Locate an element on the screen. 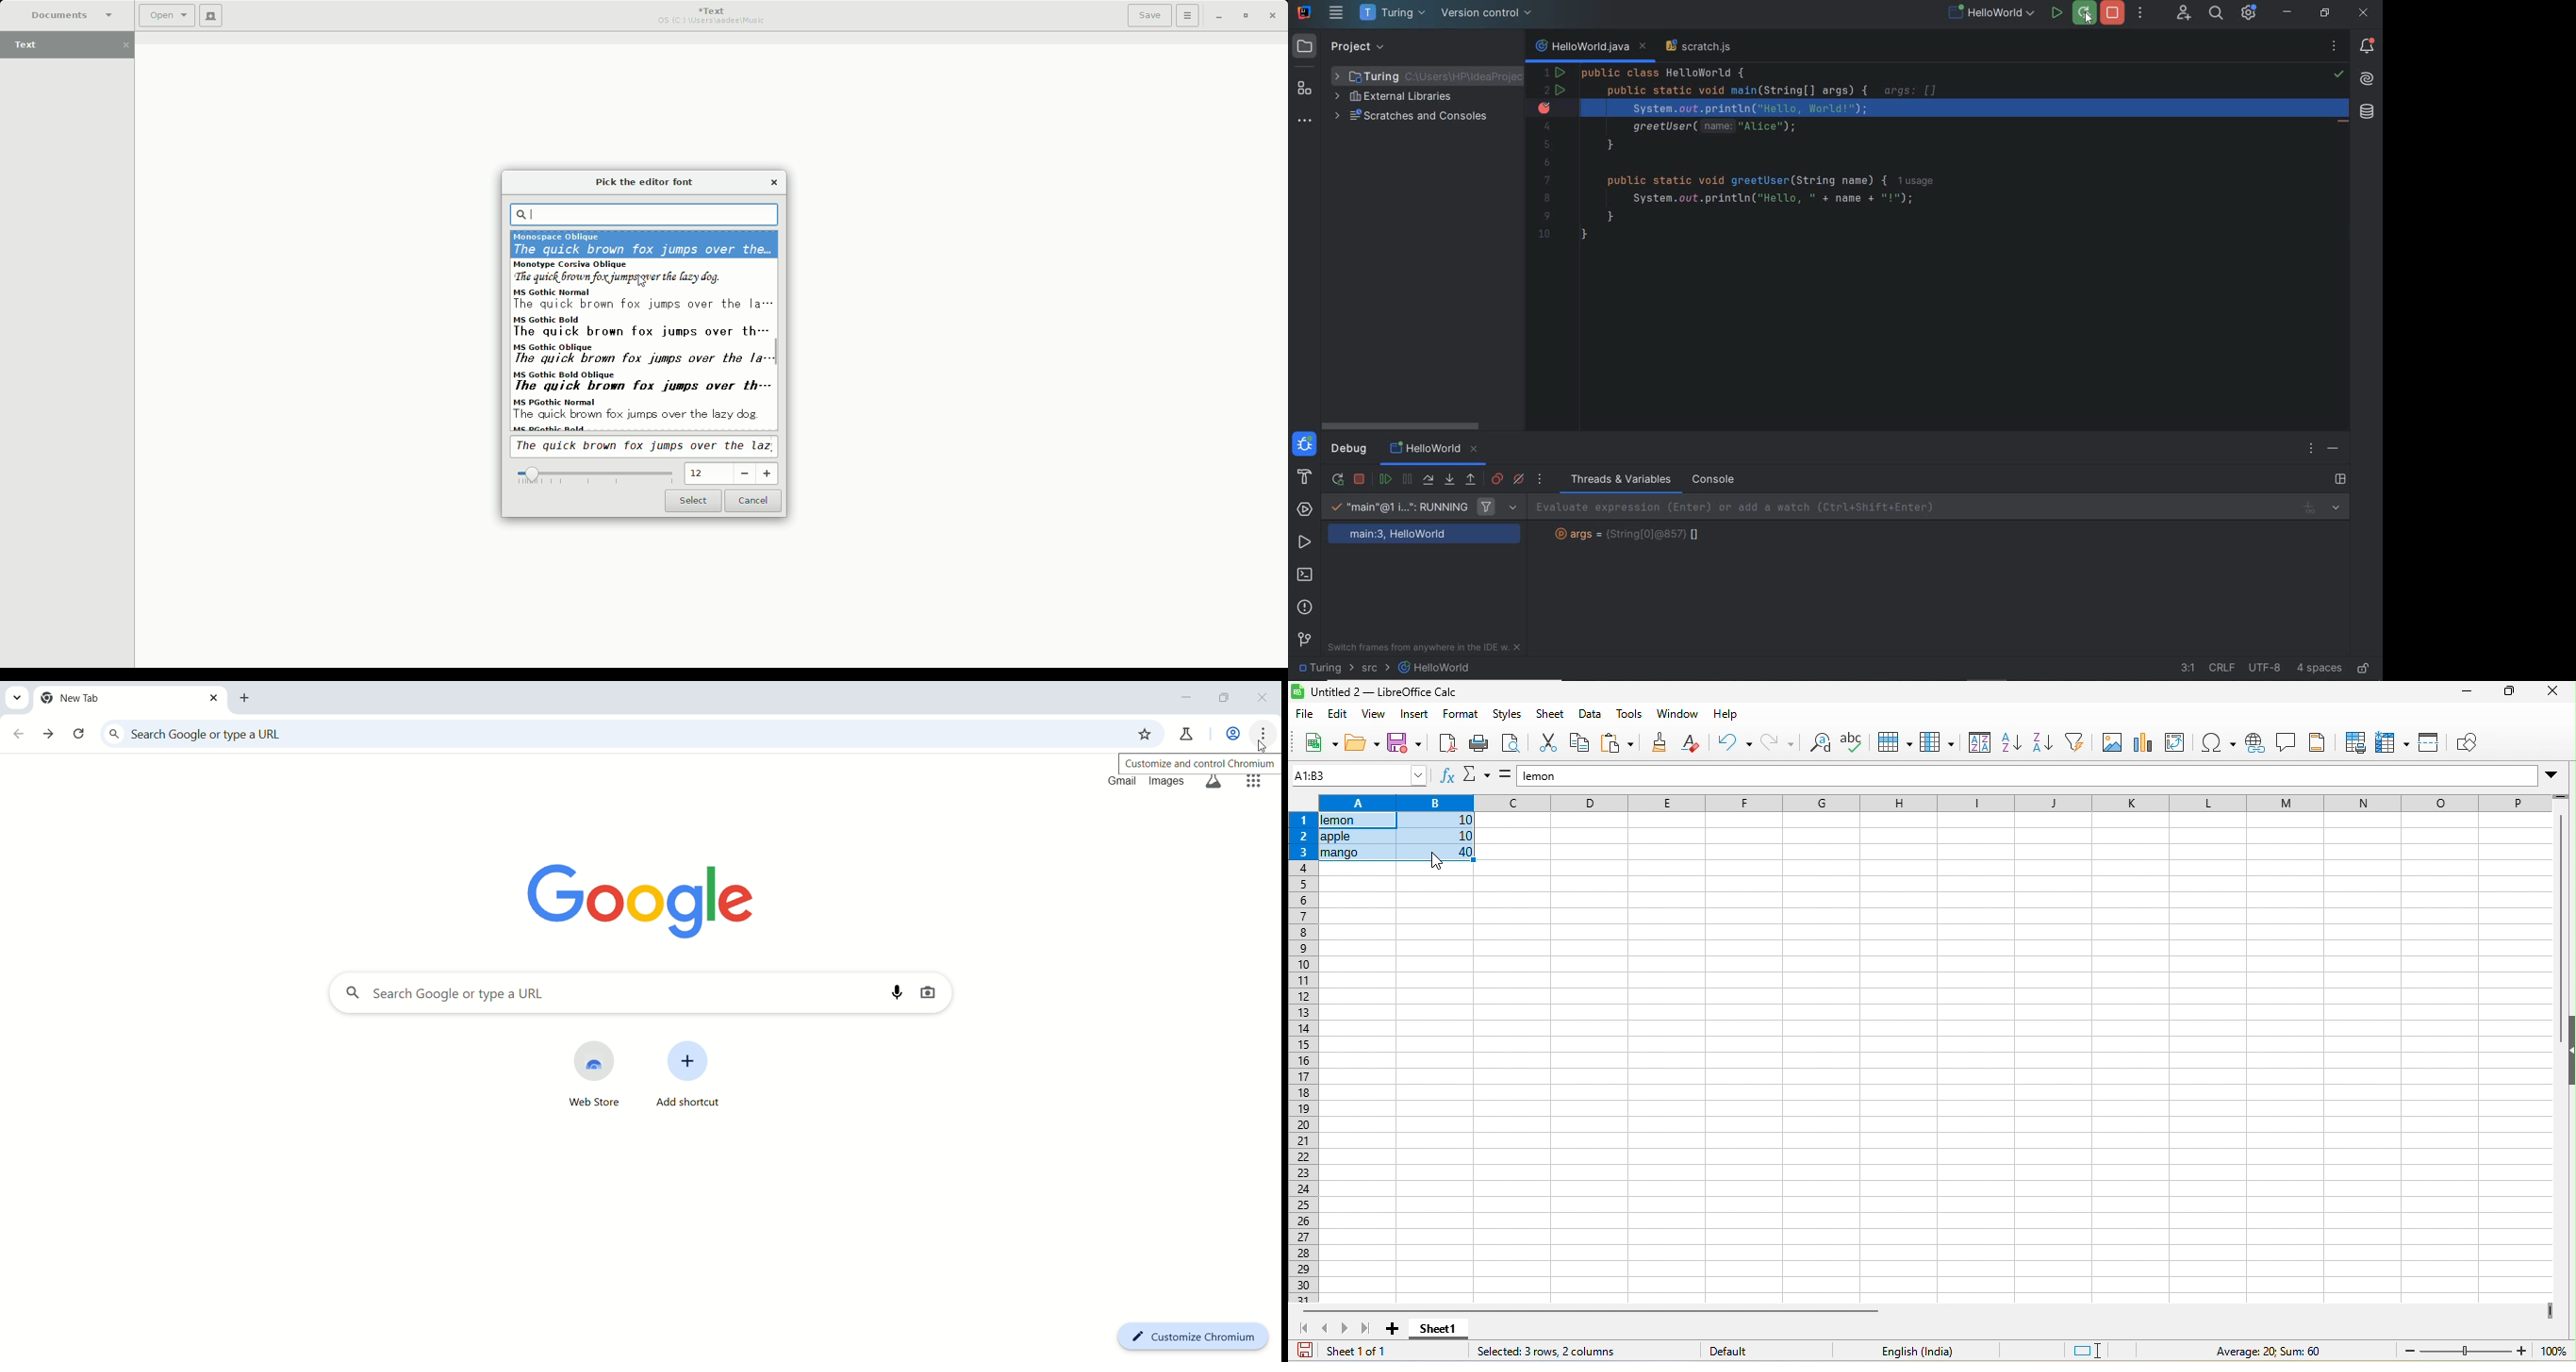  new tab is located at coordinates (246, 698).